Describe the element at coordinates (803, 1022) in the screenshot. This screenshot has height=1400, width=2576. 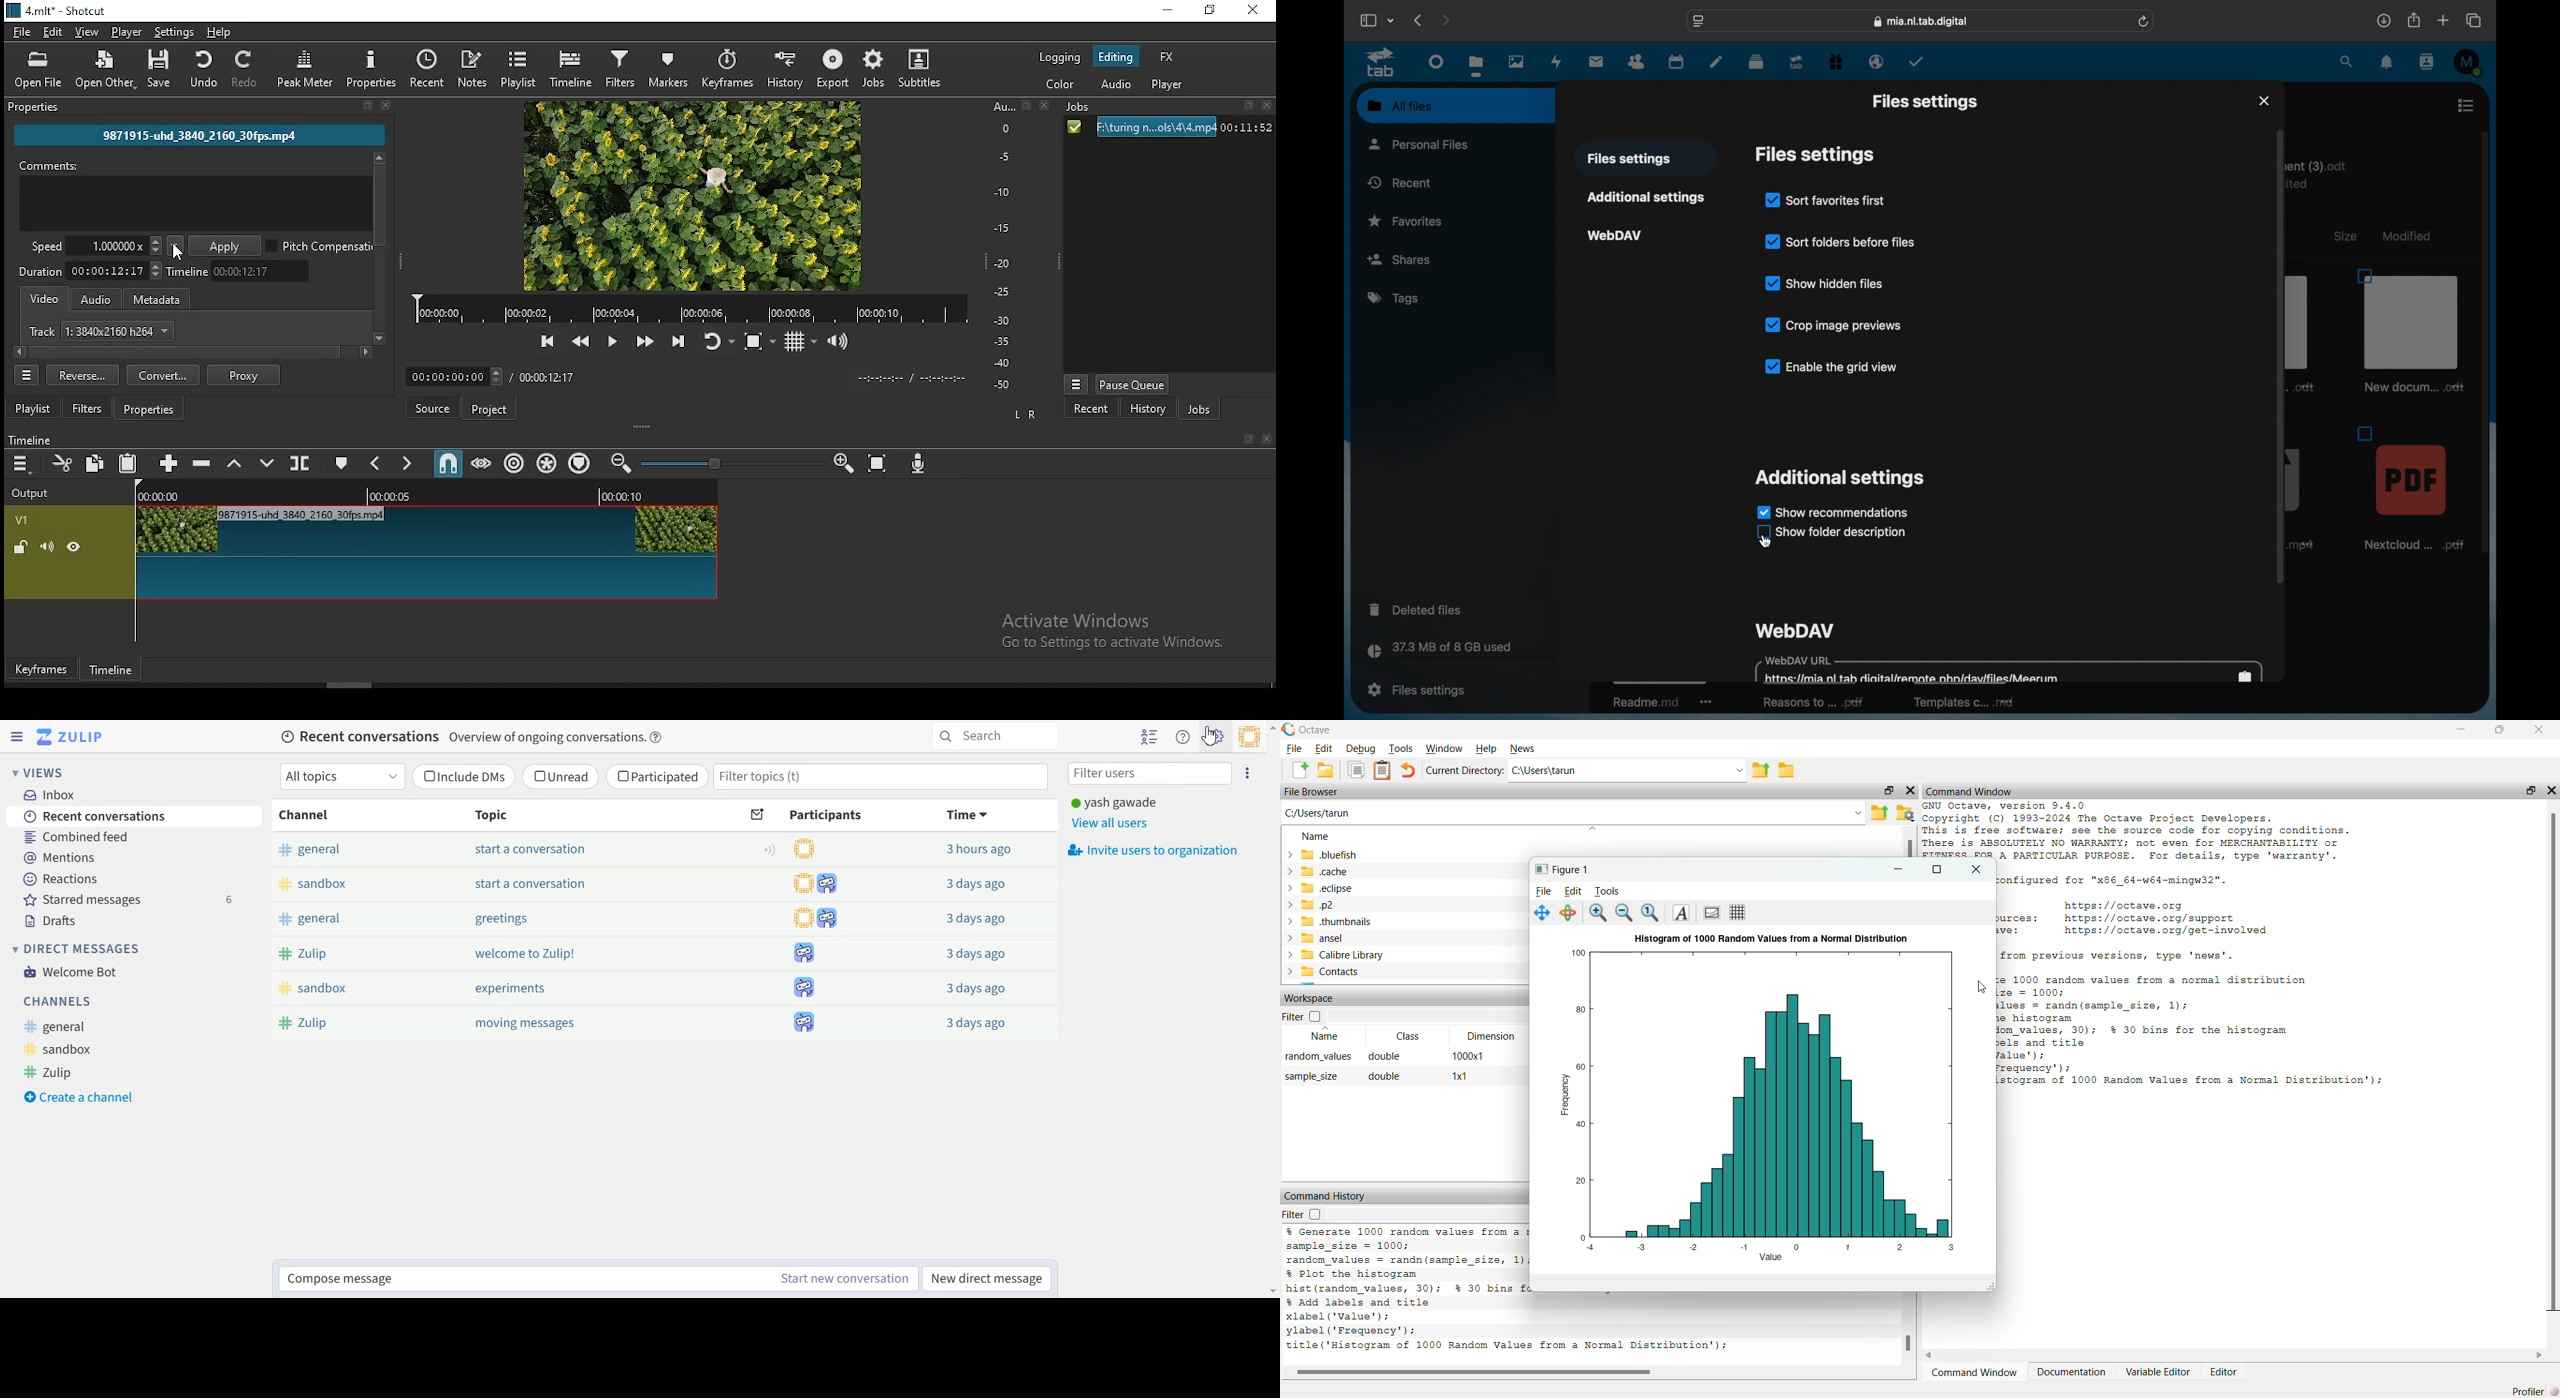
I see `participants` at that location.